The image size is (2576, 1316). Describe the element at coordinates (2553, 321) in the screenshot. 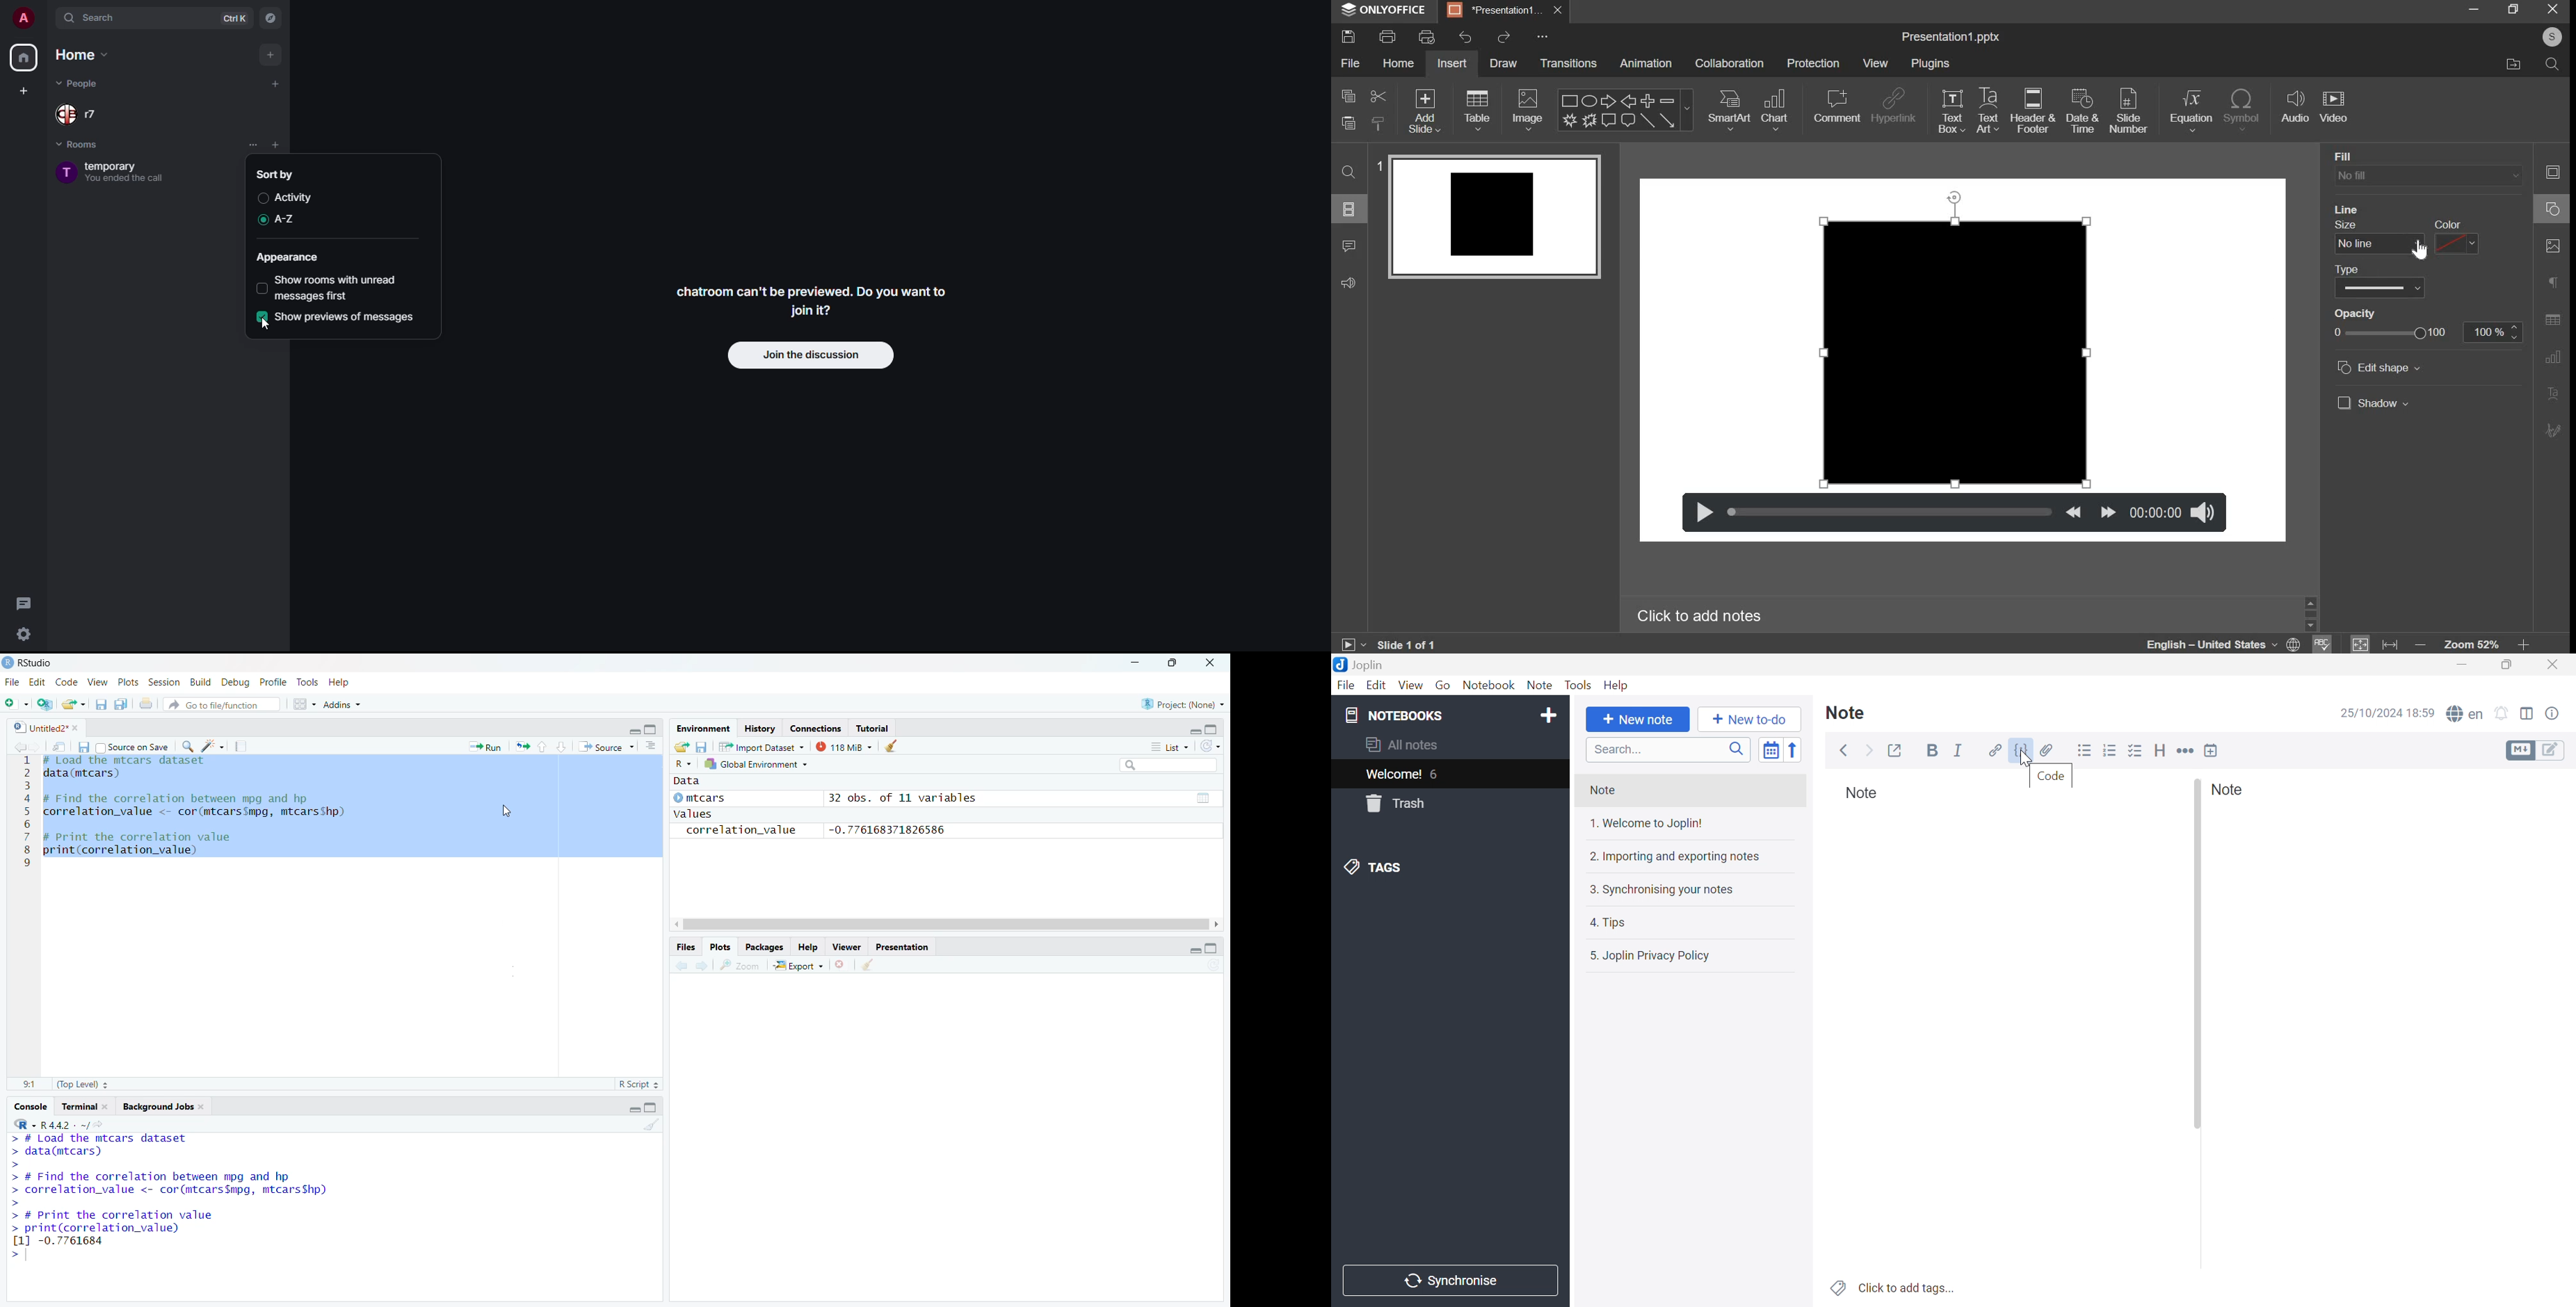

I see `Grid` at that location.